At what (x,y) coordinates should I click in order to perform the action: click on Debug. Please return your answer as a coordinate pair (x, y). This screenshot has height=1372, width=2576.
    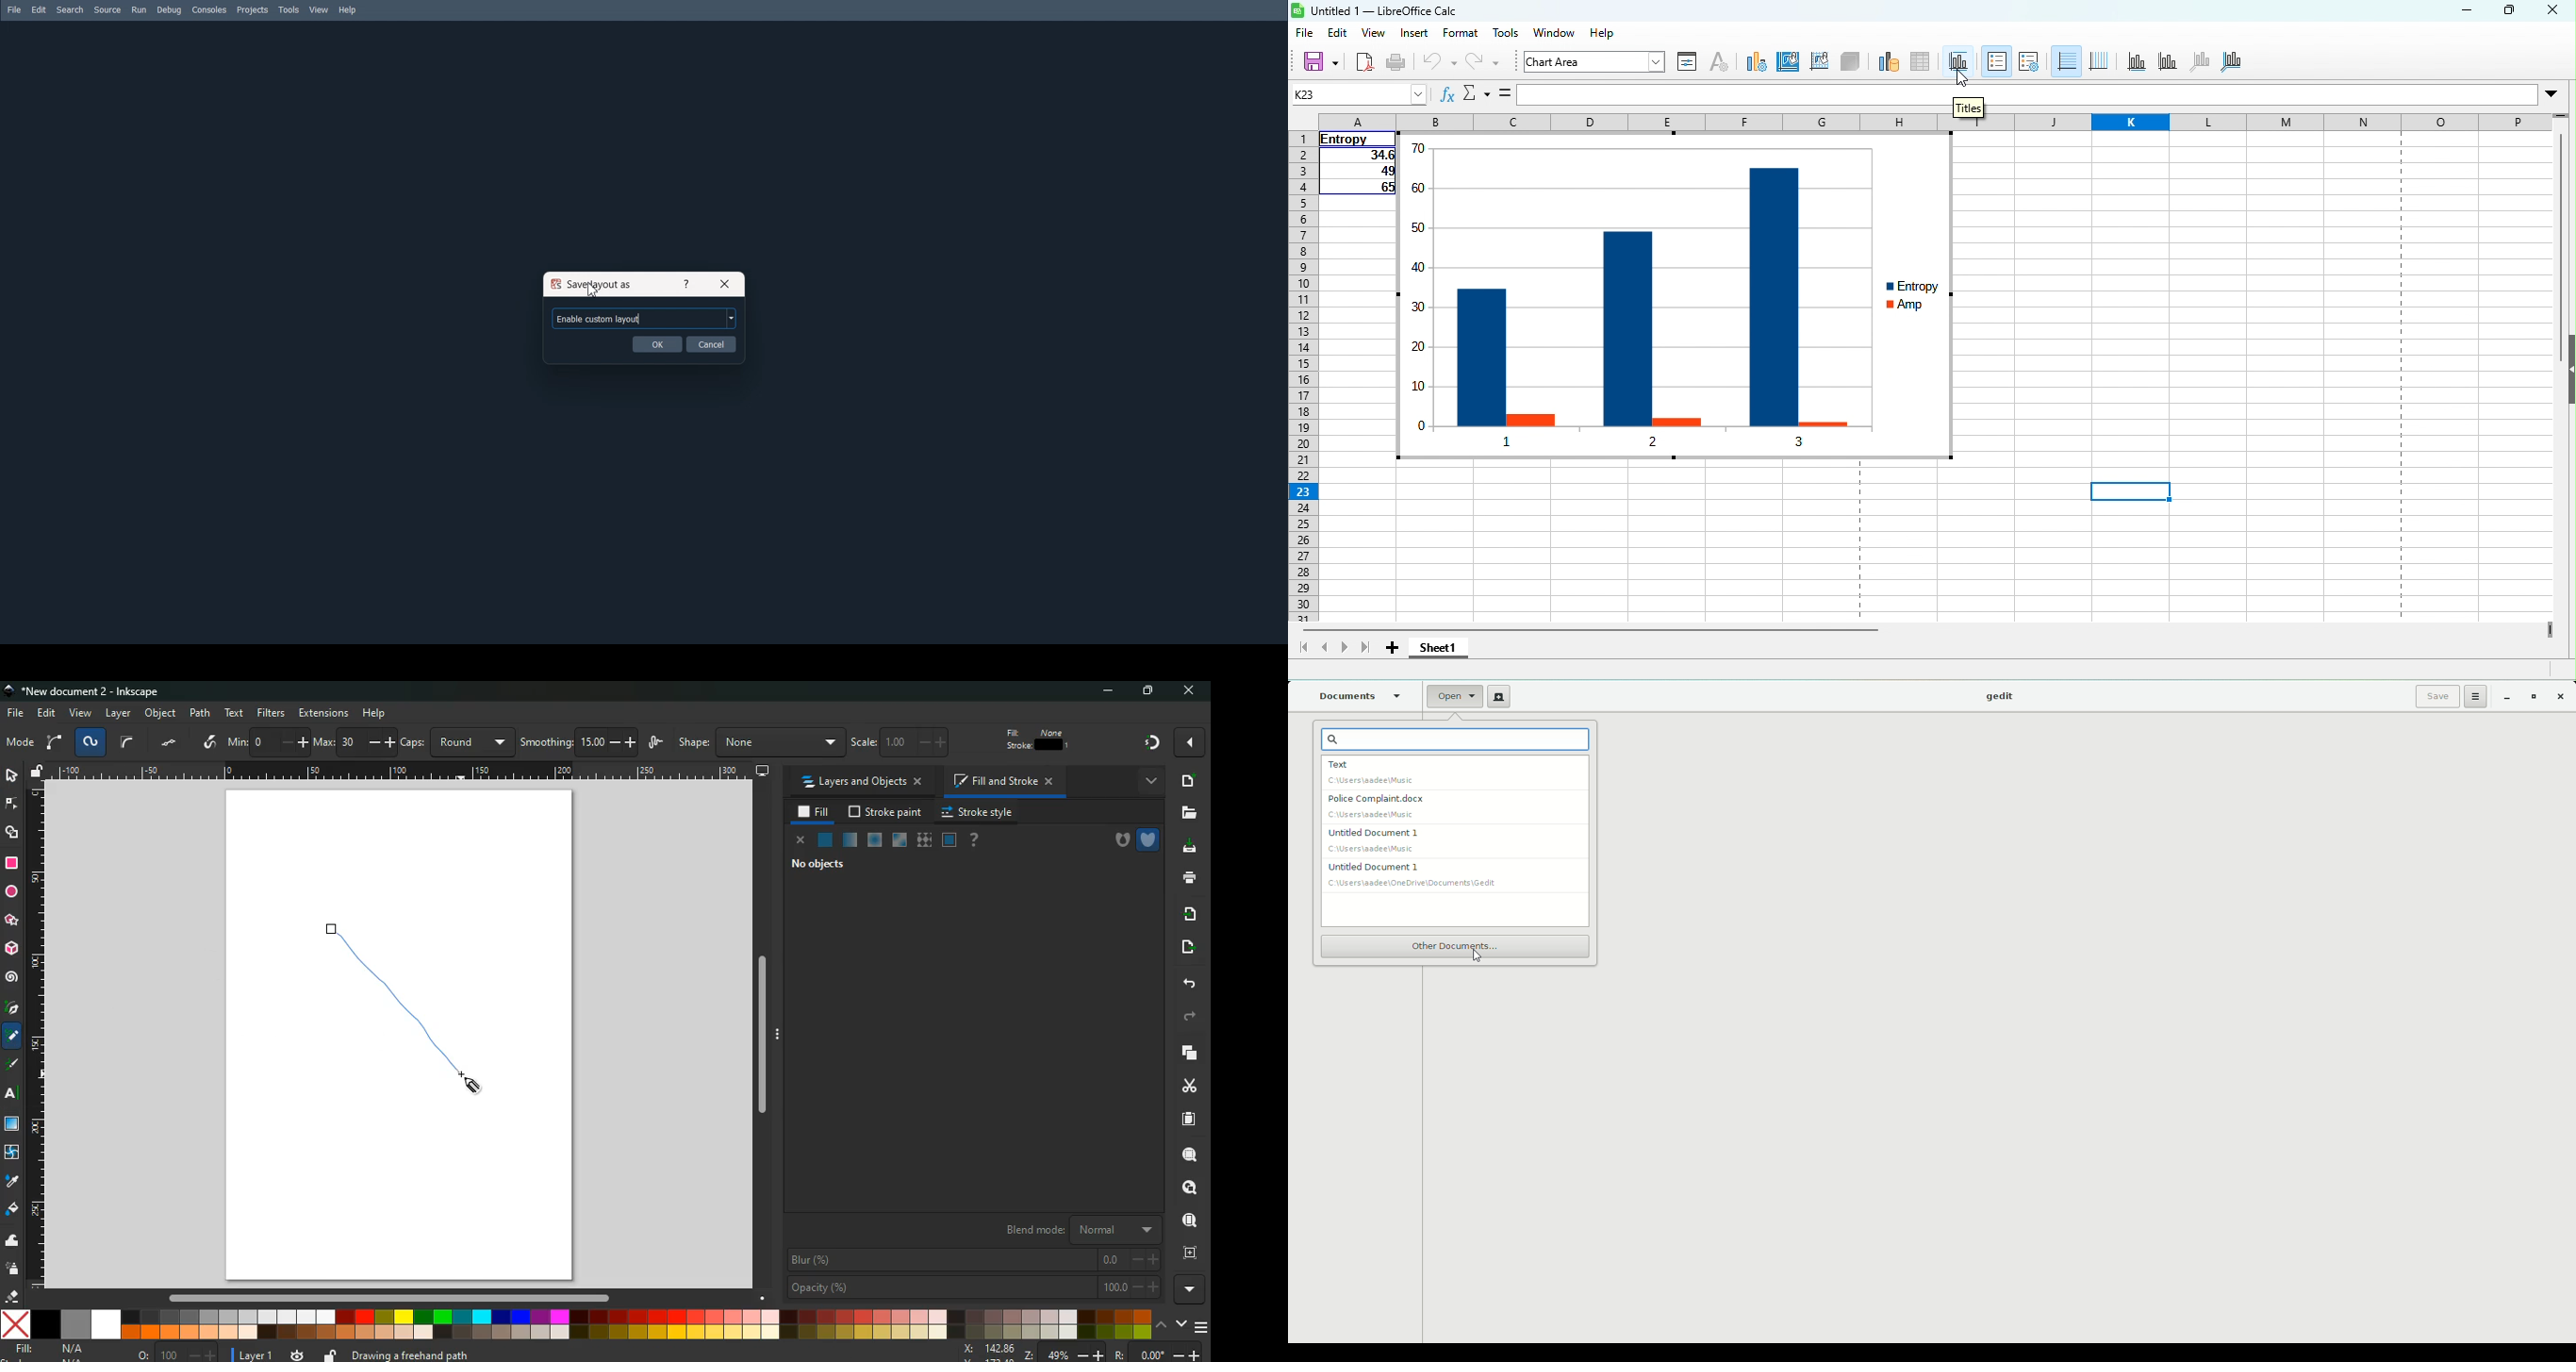
    Looking at the image, I should click on (169, 10).